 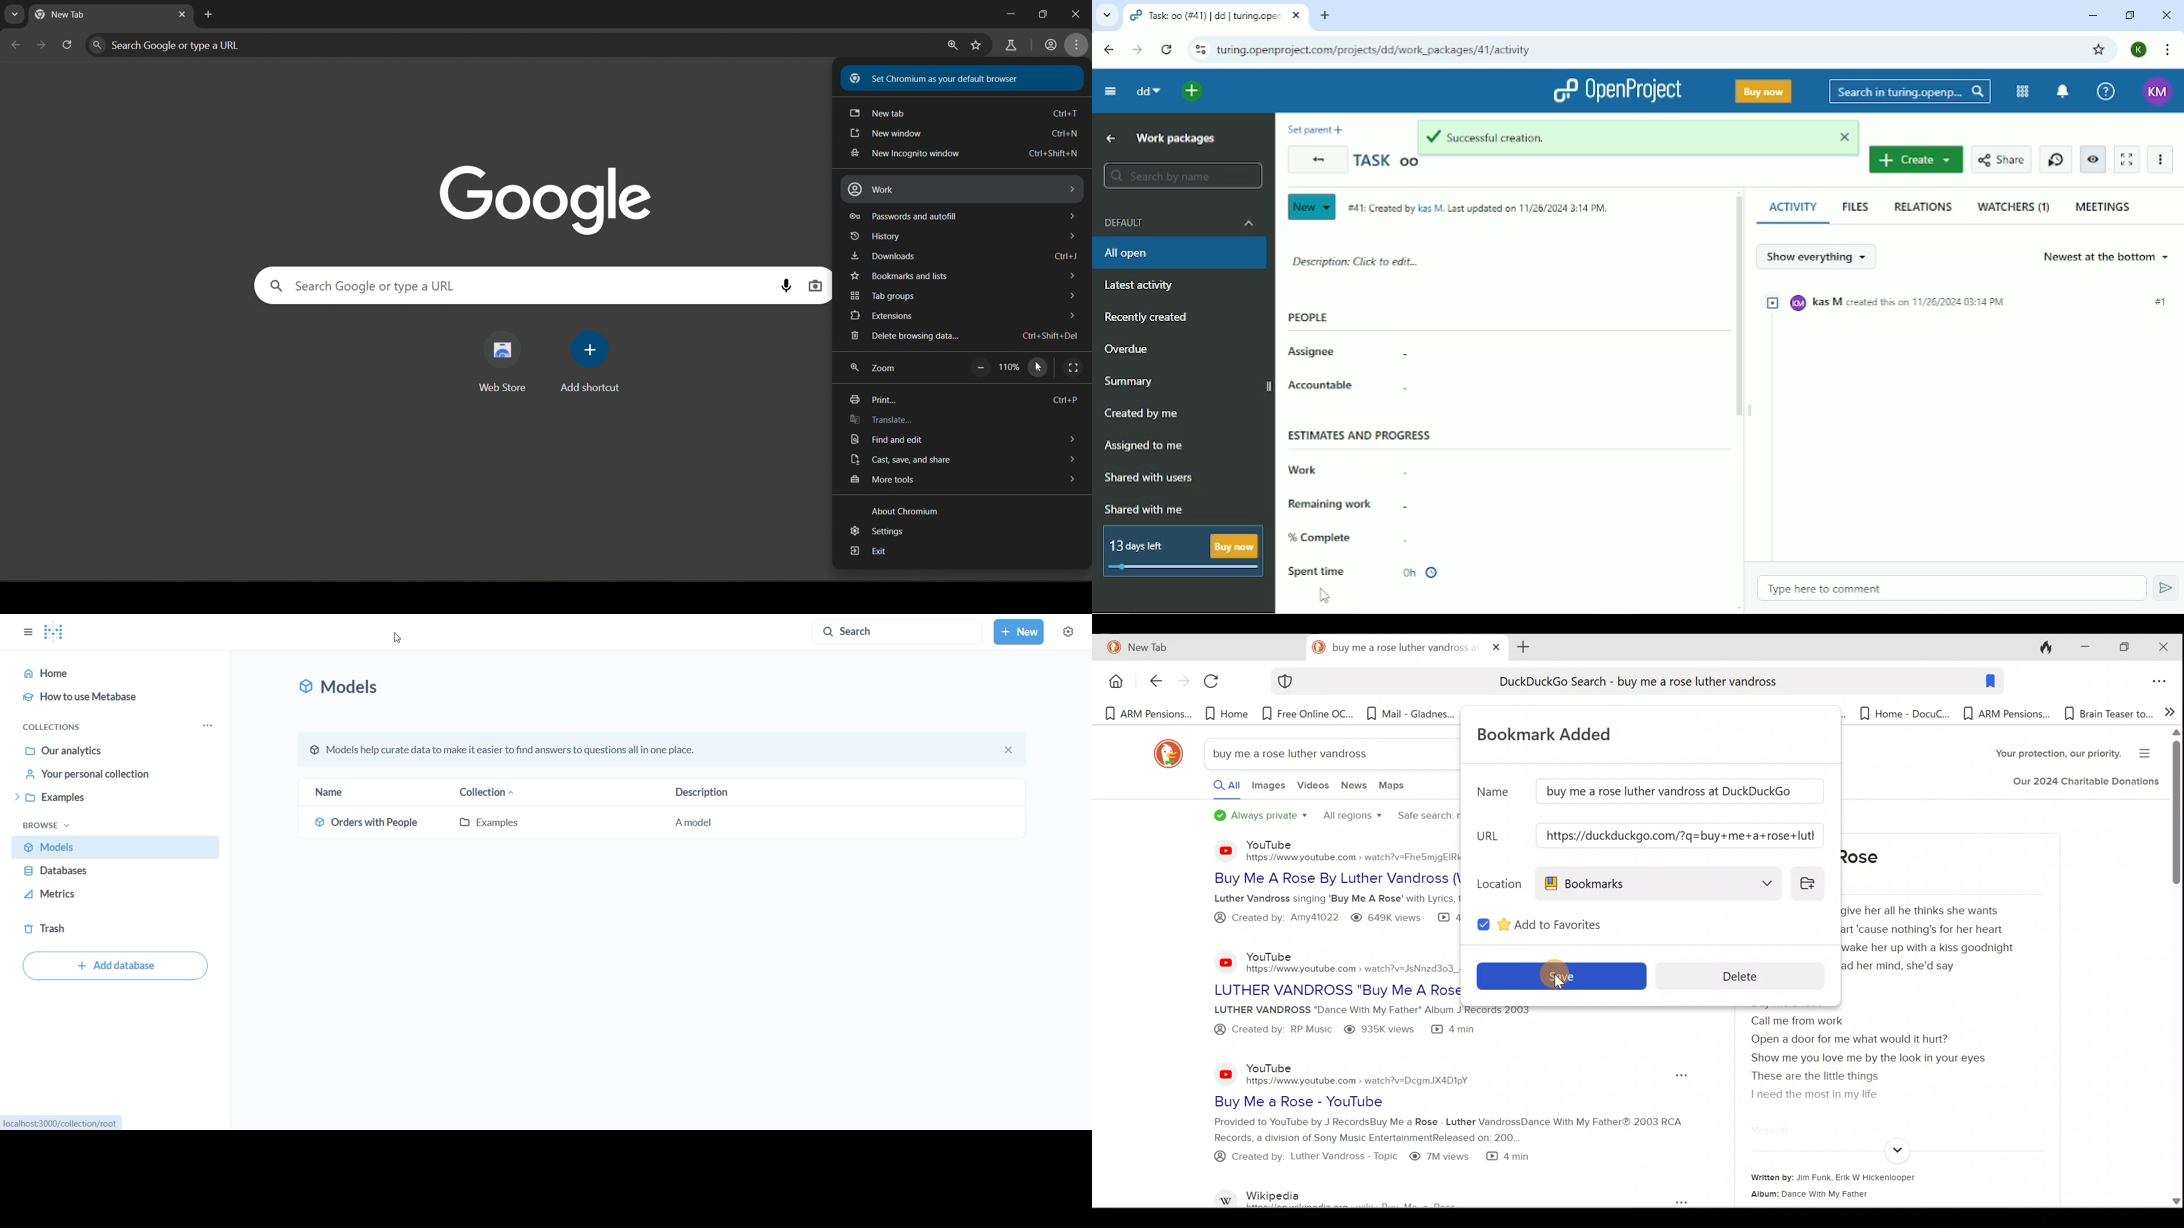 What do you see at coordinates (1560, 974) in the screenshot?
I see `Save` at bounding box center [1560, 974].